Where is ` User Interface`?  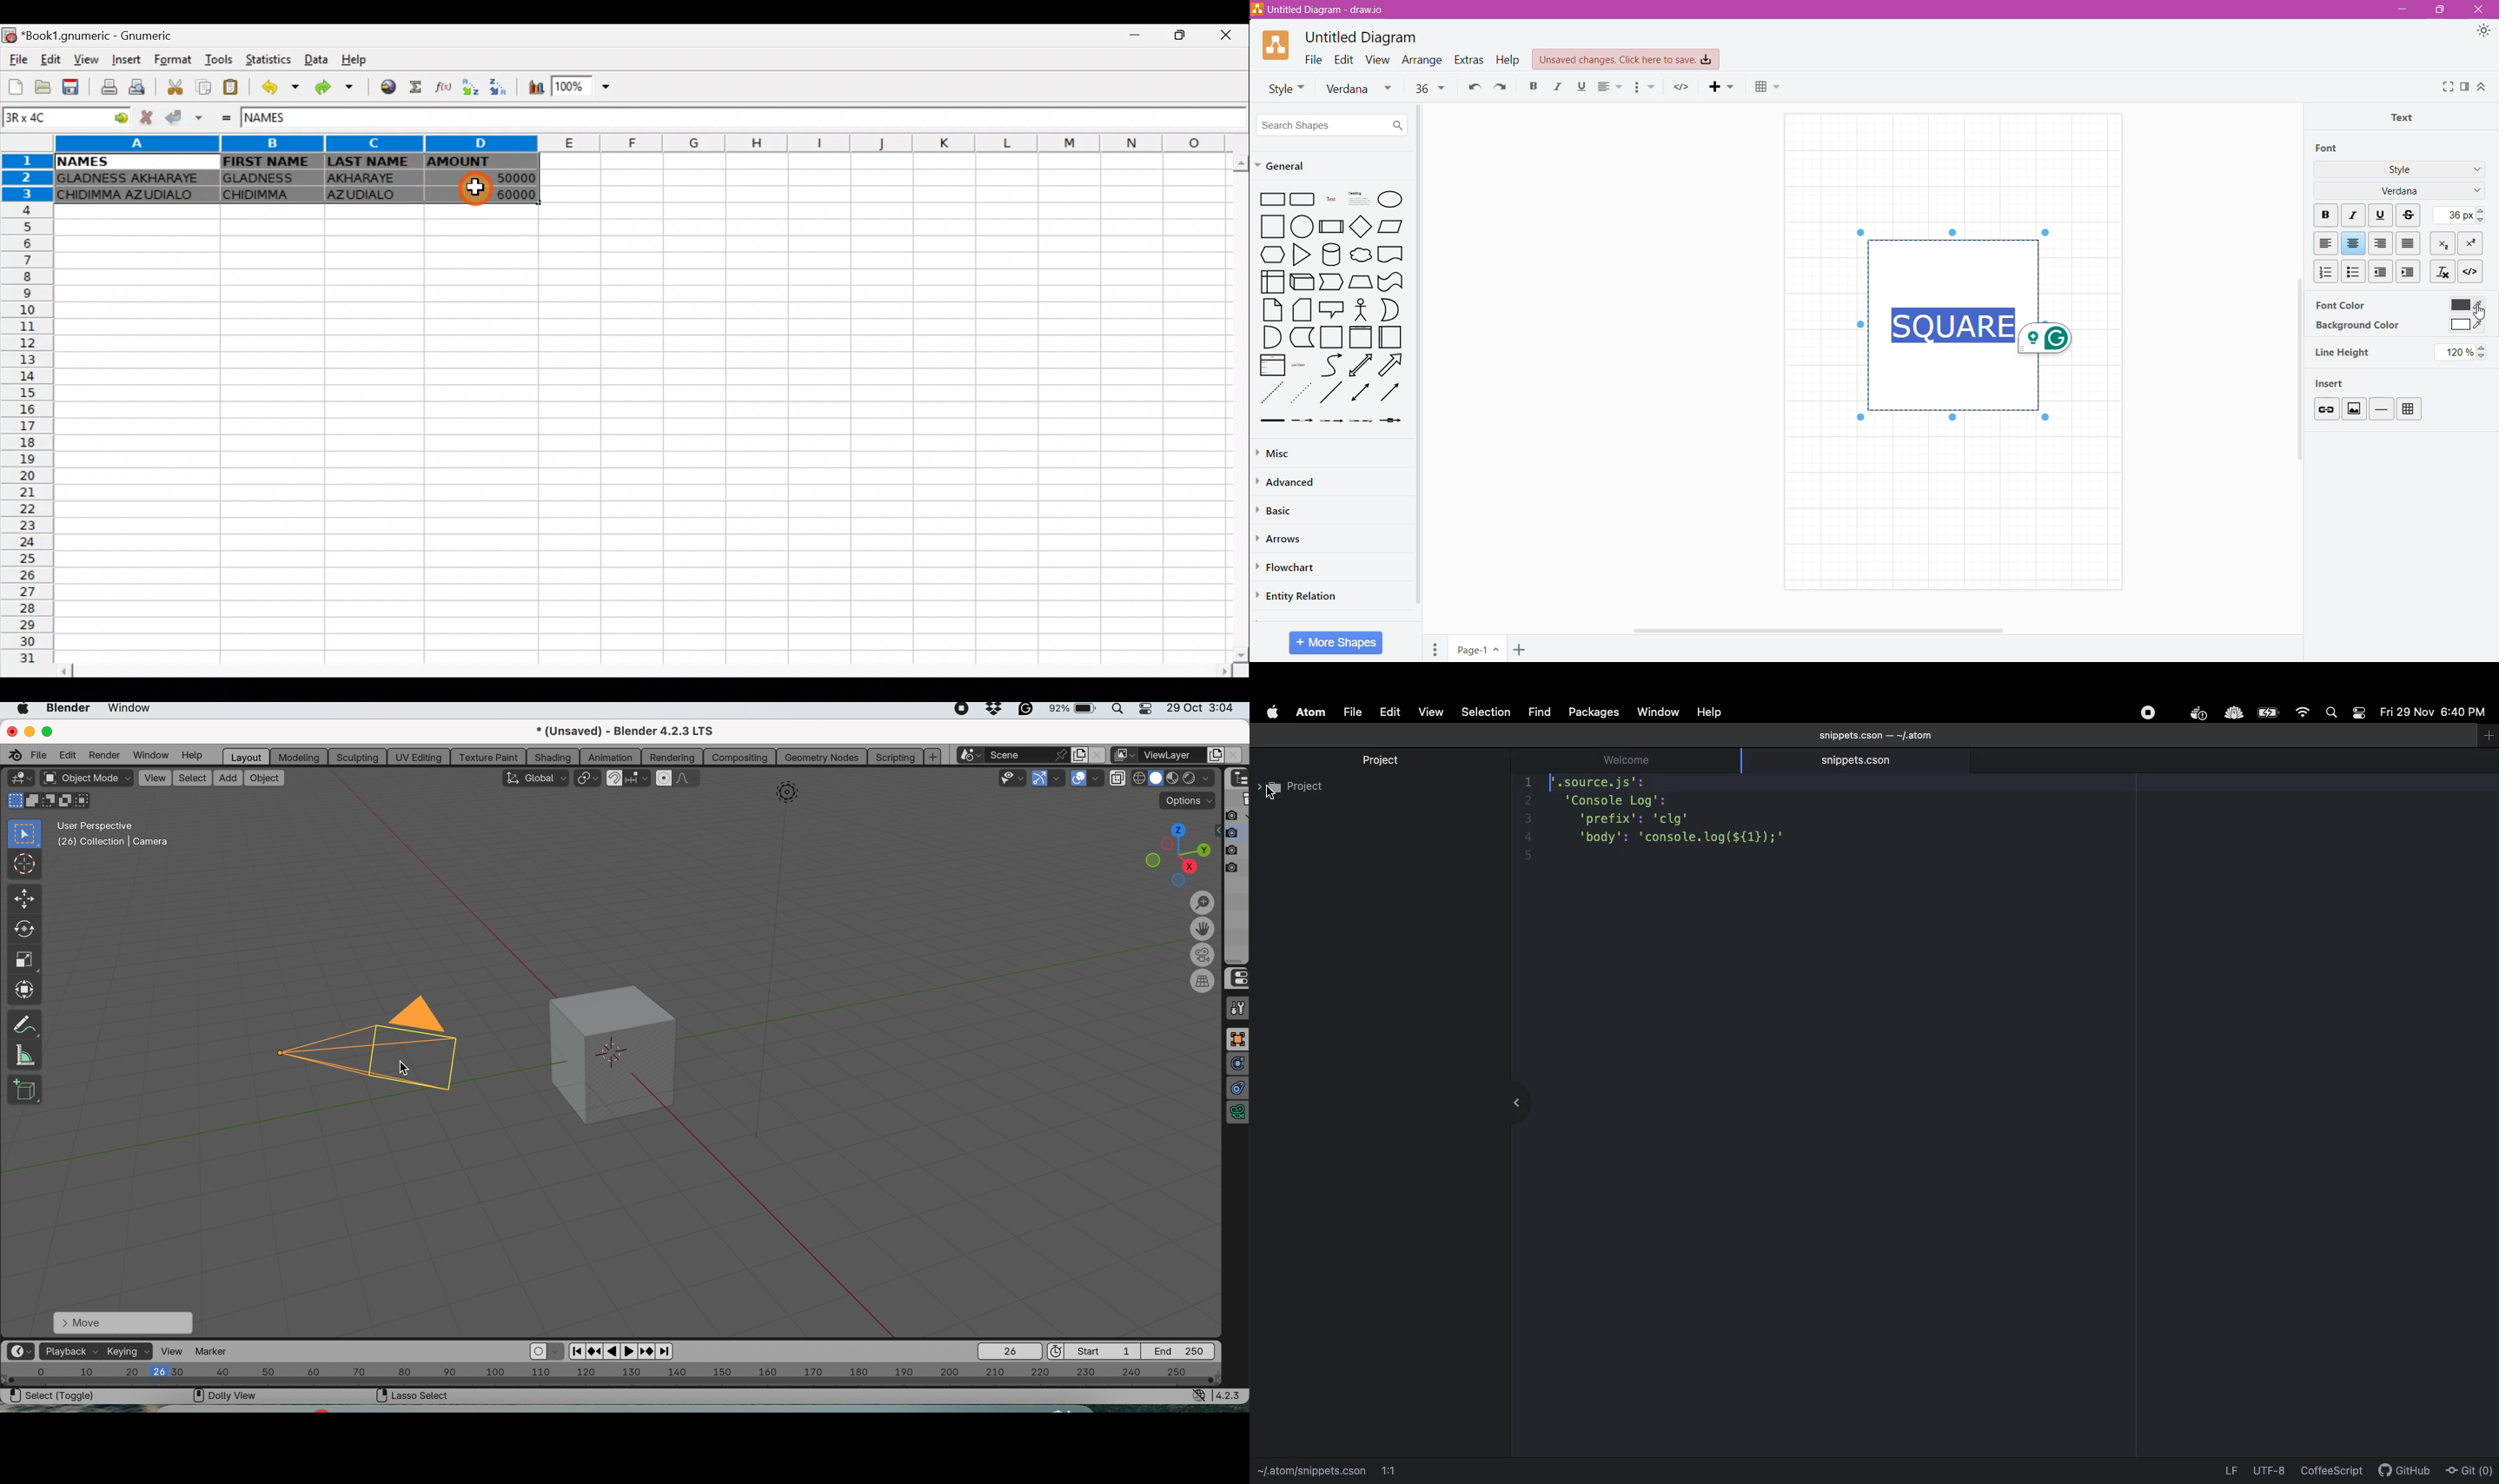
 User Interface is located at coordinates (1272, 281).